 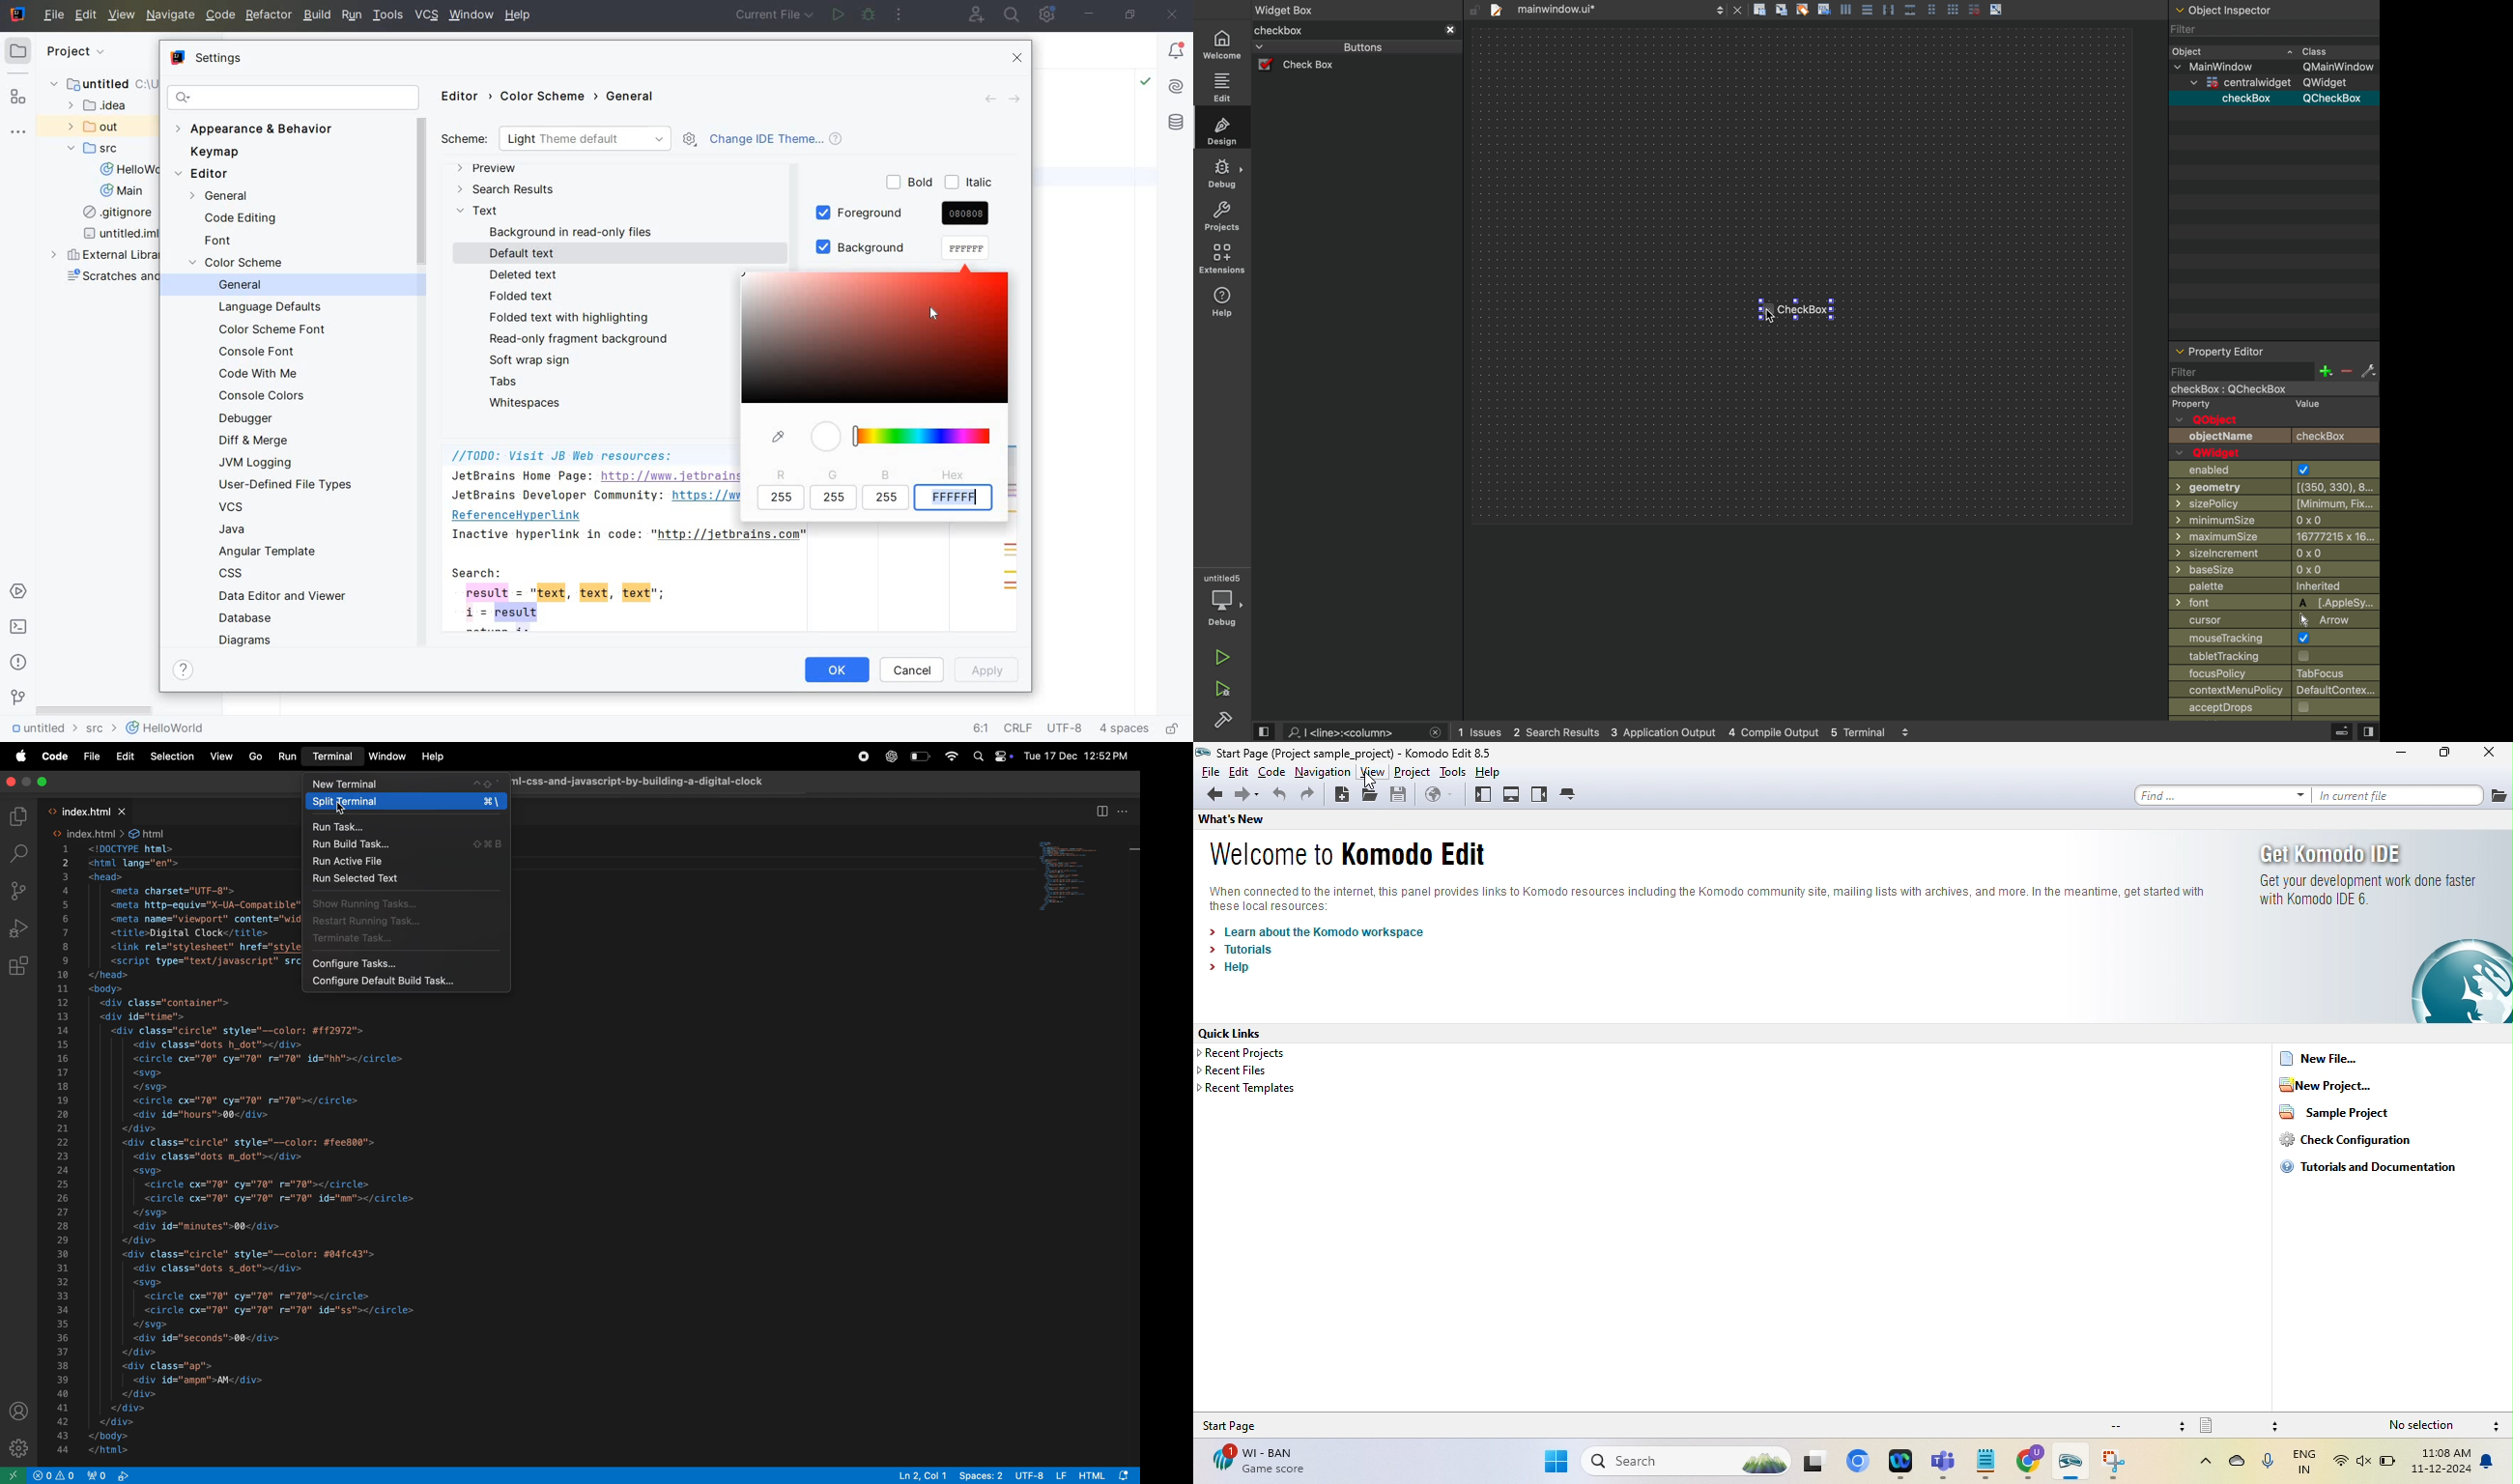 What do you see at coordinates (2275, 602) in the screenshot?
I see `font` at bounding box center [2275, 602].